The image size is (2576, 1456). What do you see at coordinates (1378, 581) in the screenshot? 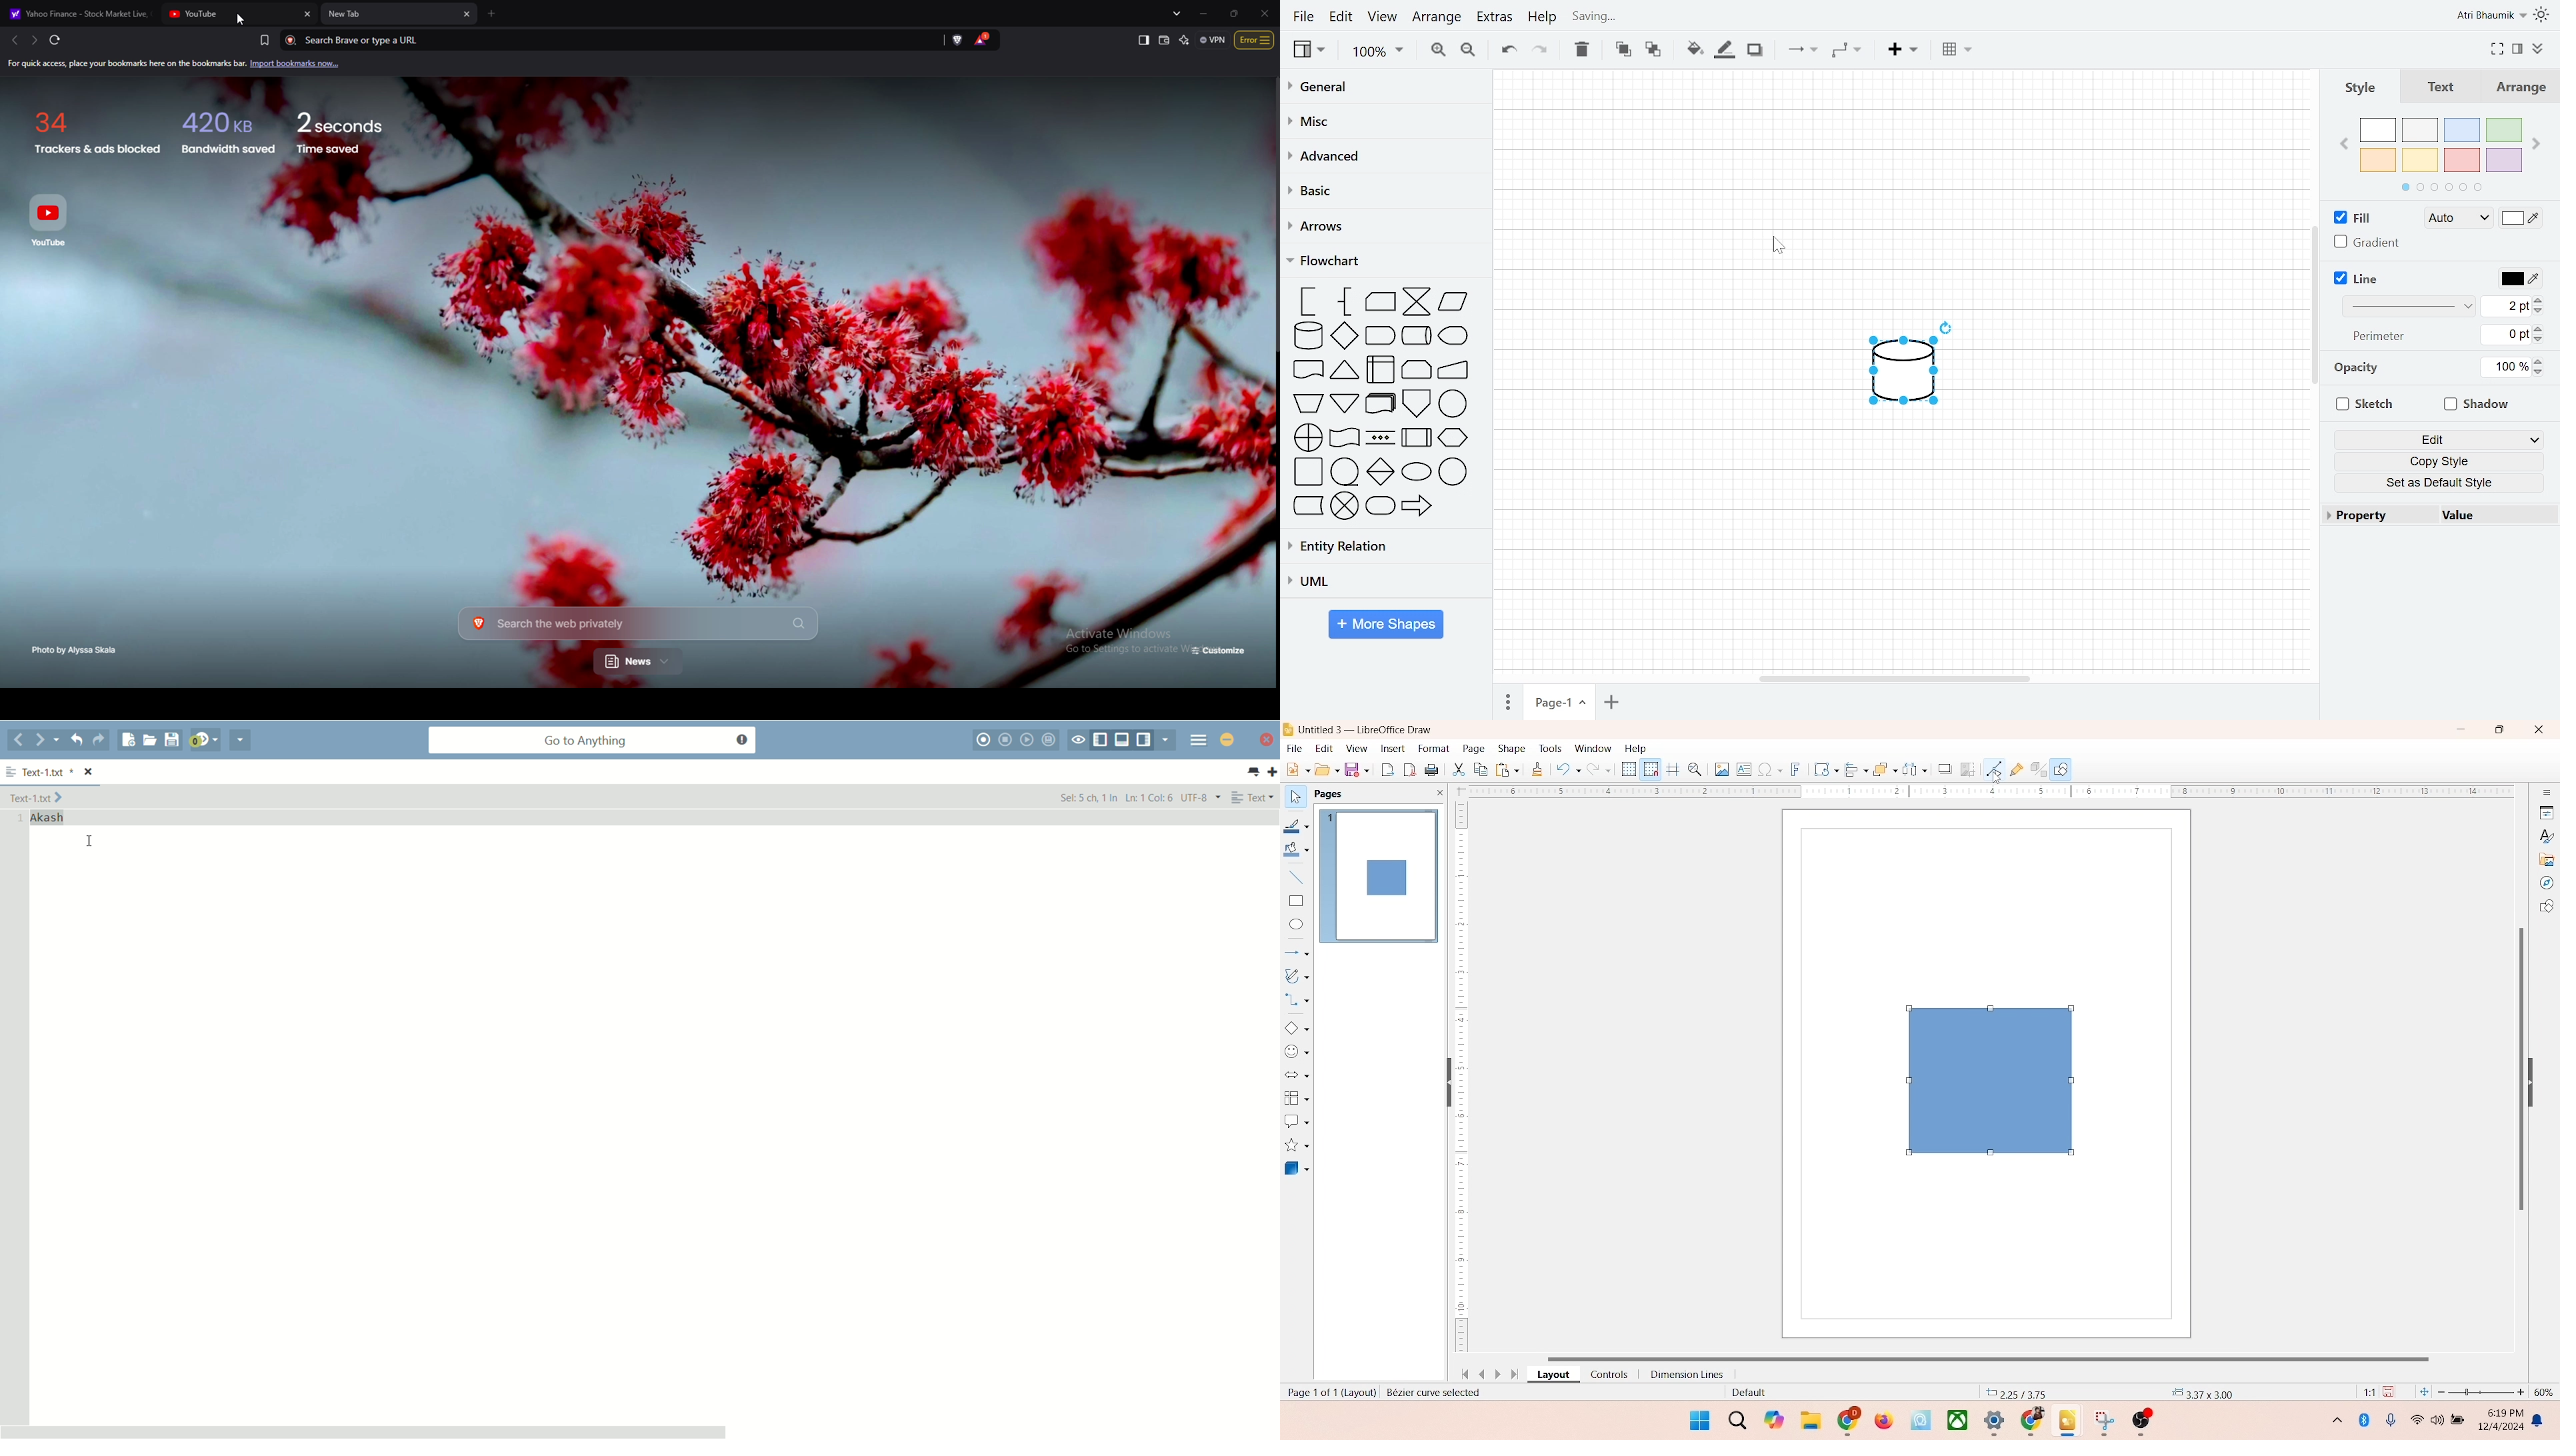
I see `UML` at bounding box center [1378, 581].